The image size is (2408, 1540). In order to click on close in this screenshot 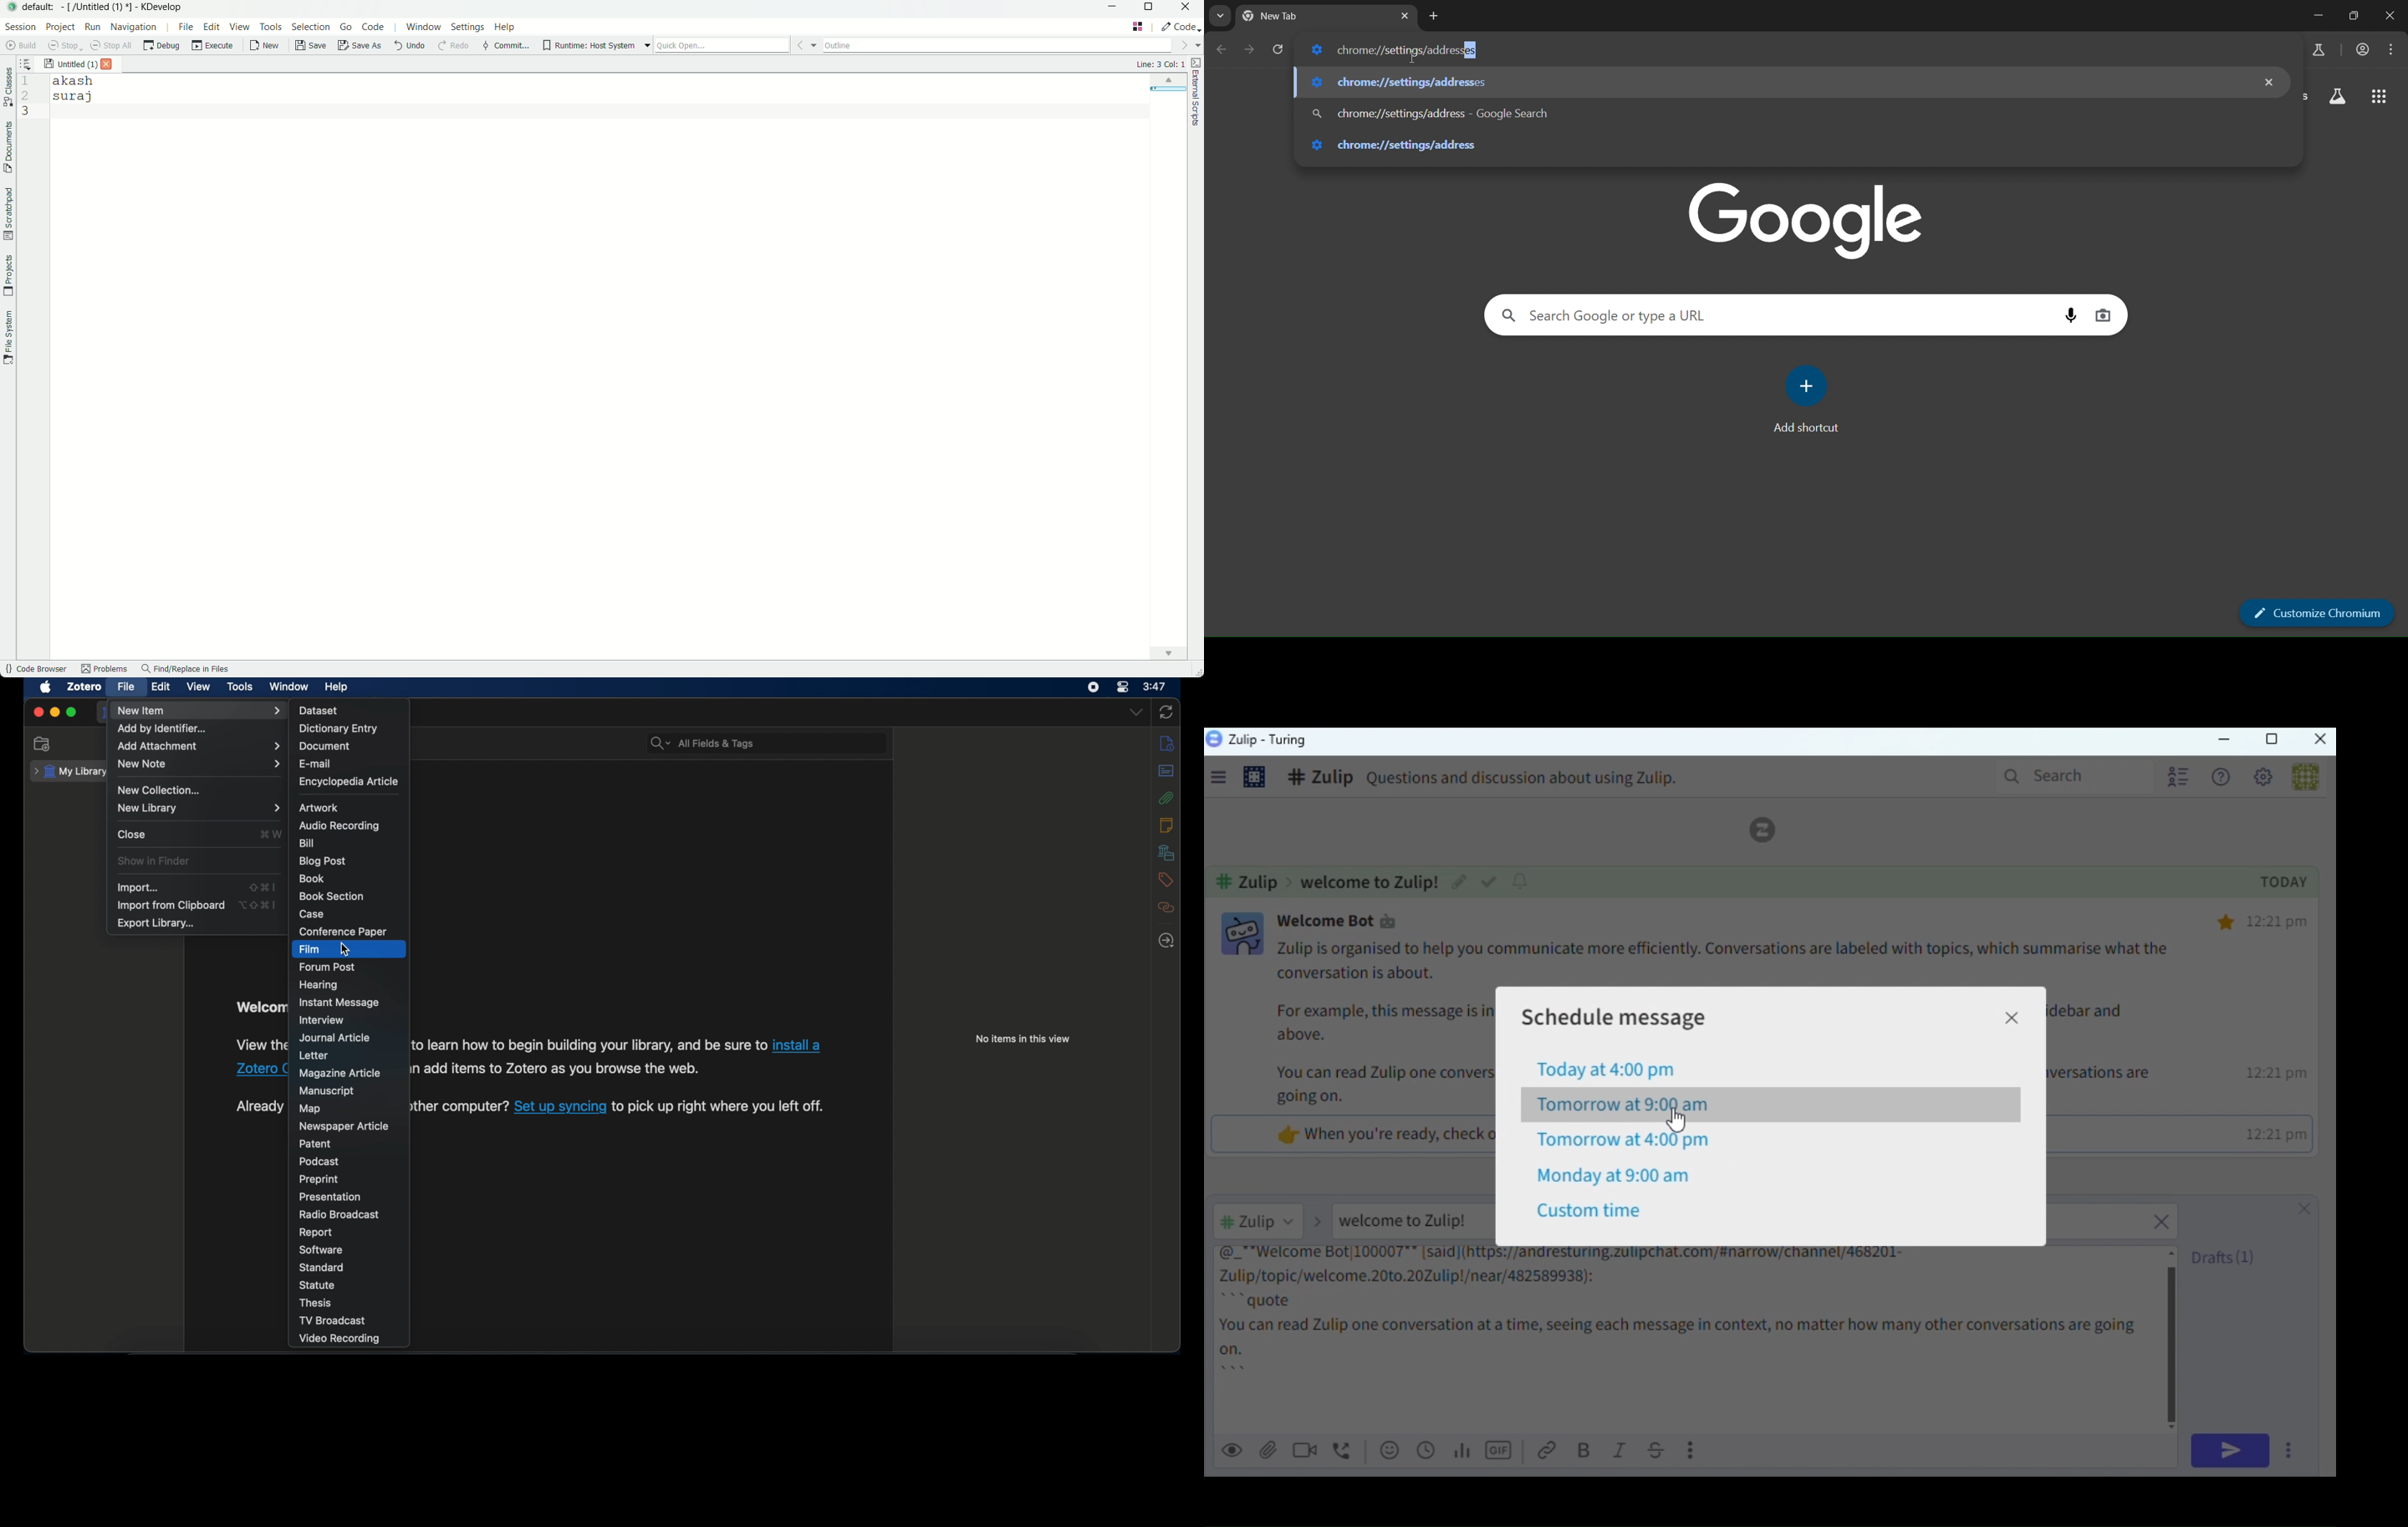, I will do `click(132, 835)`.